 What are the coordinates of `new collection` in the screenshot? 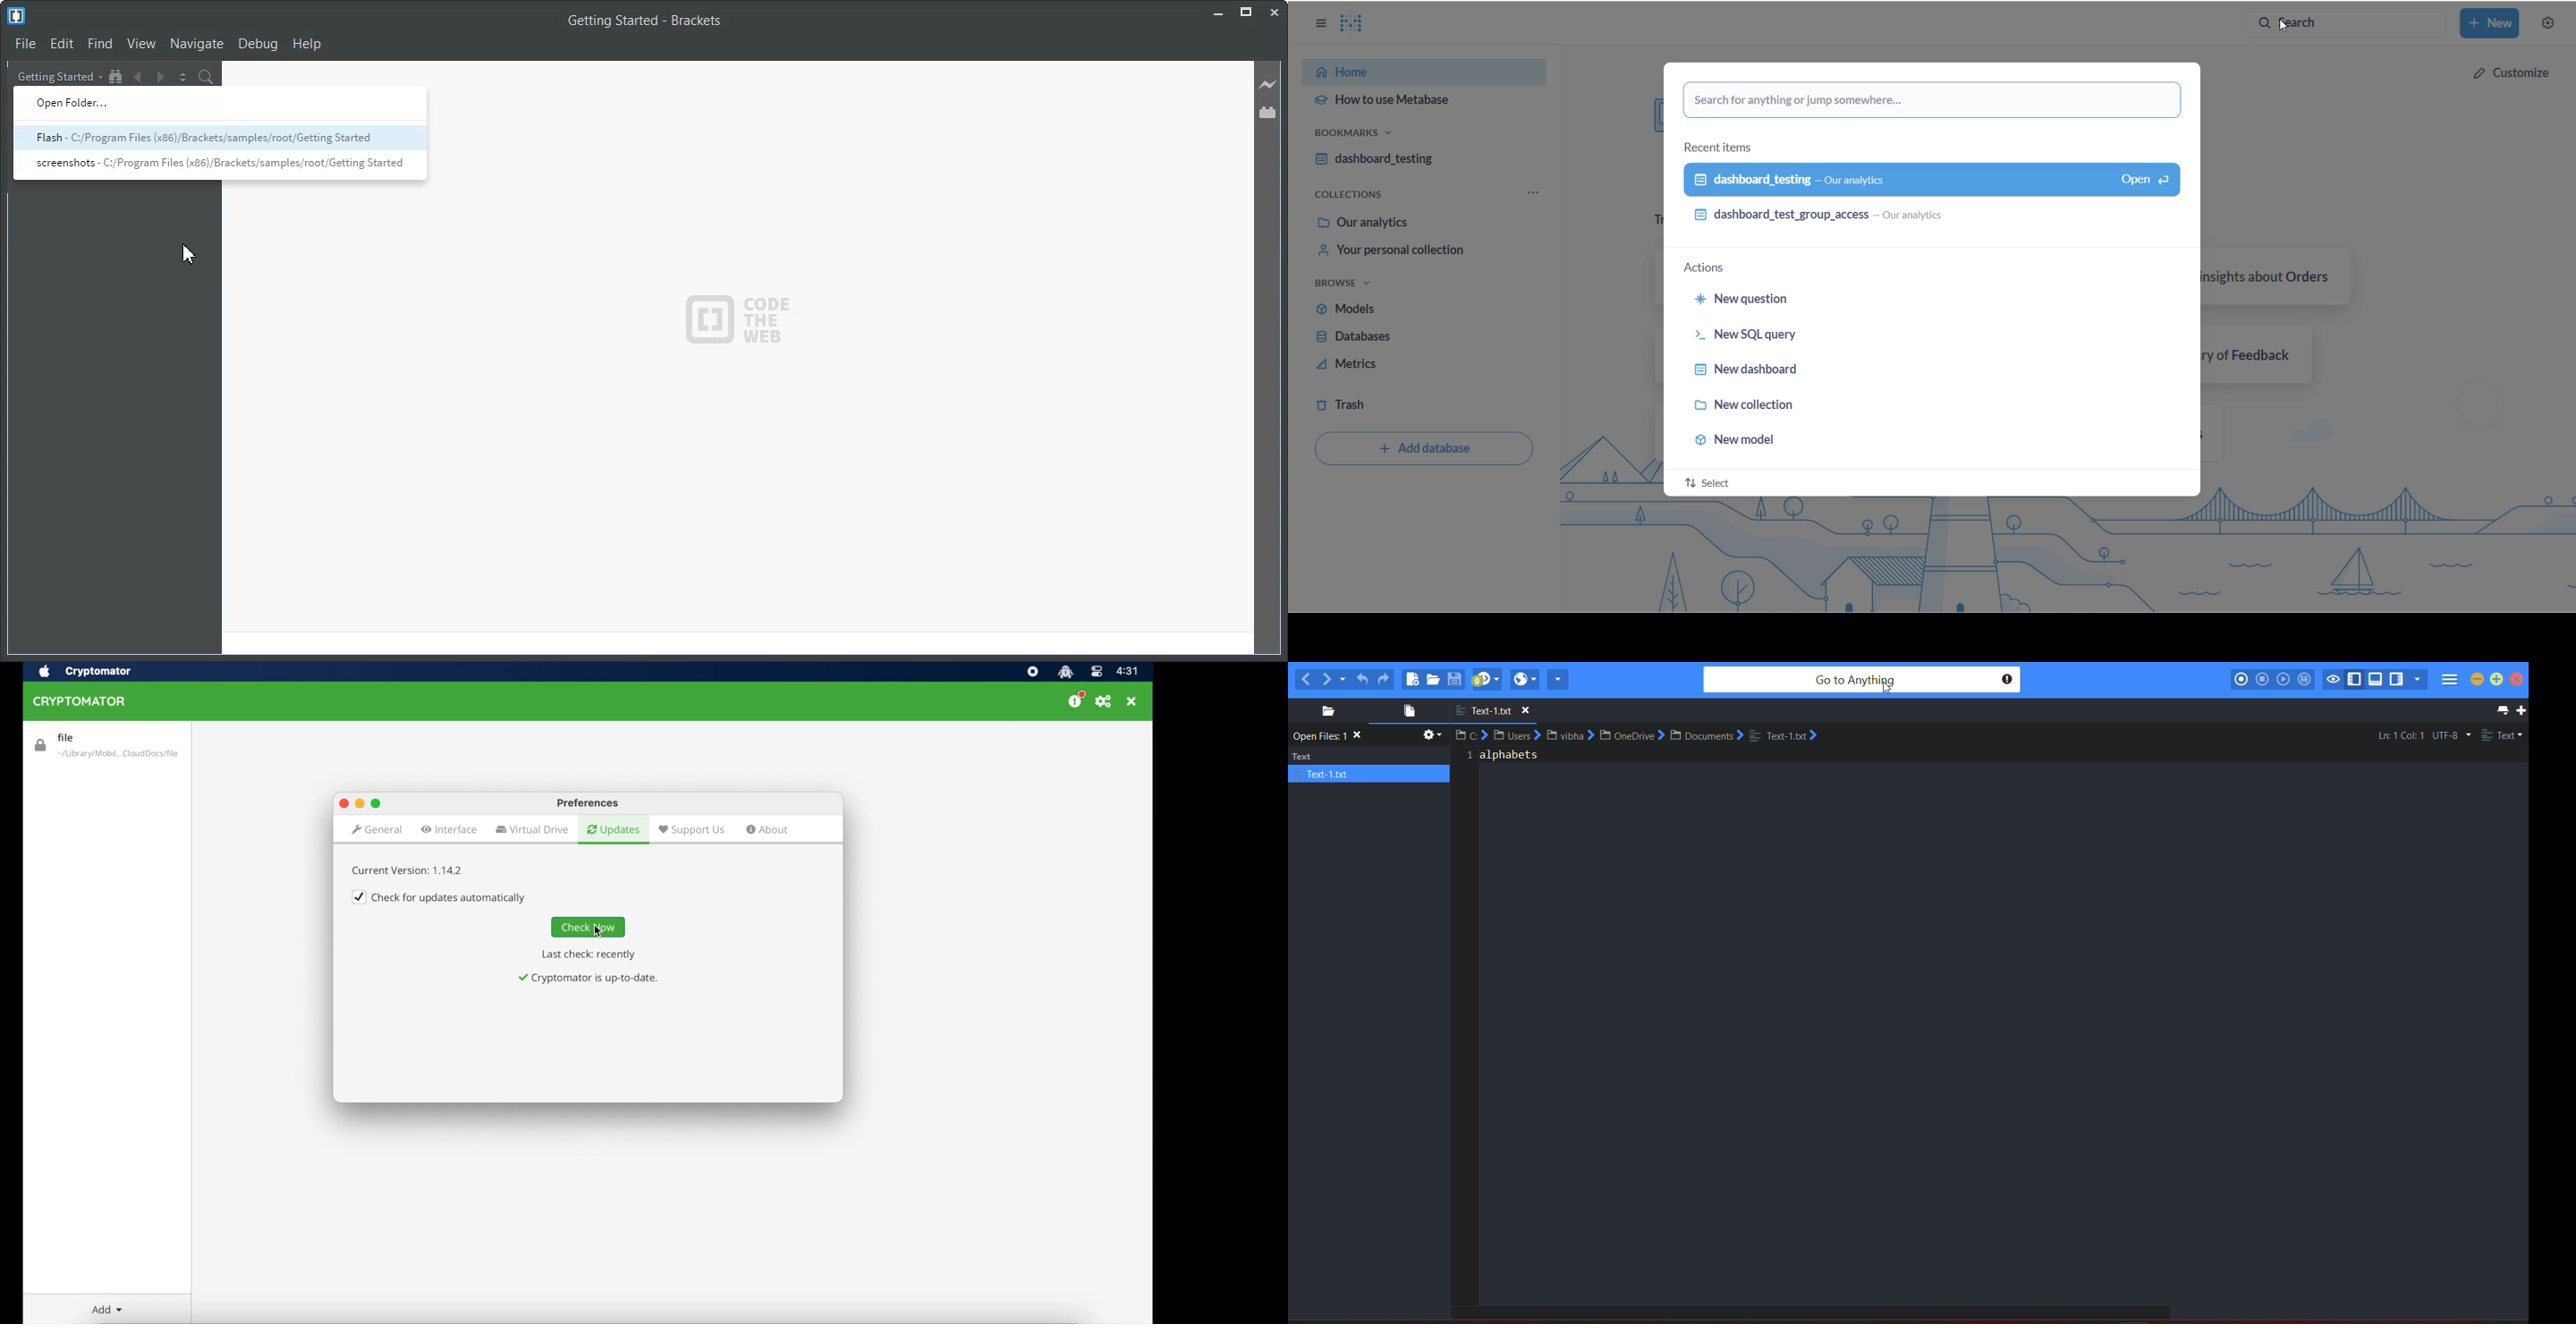 It's located at (1760, 405).